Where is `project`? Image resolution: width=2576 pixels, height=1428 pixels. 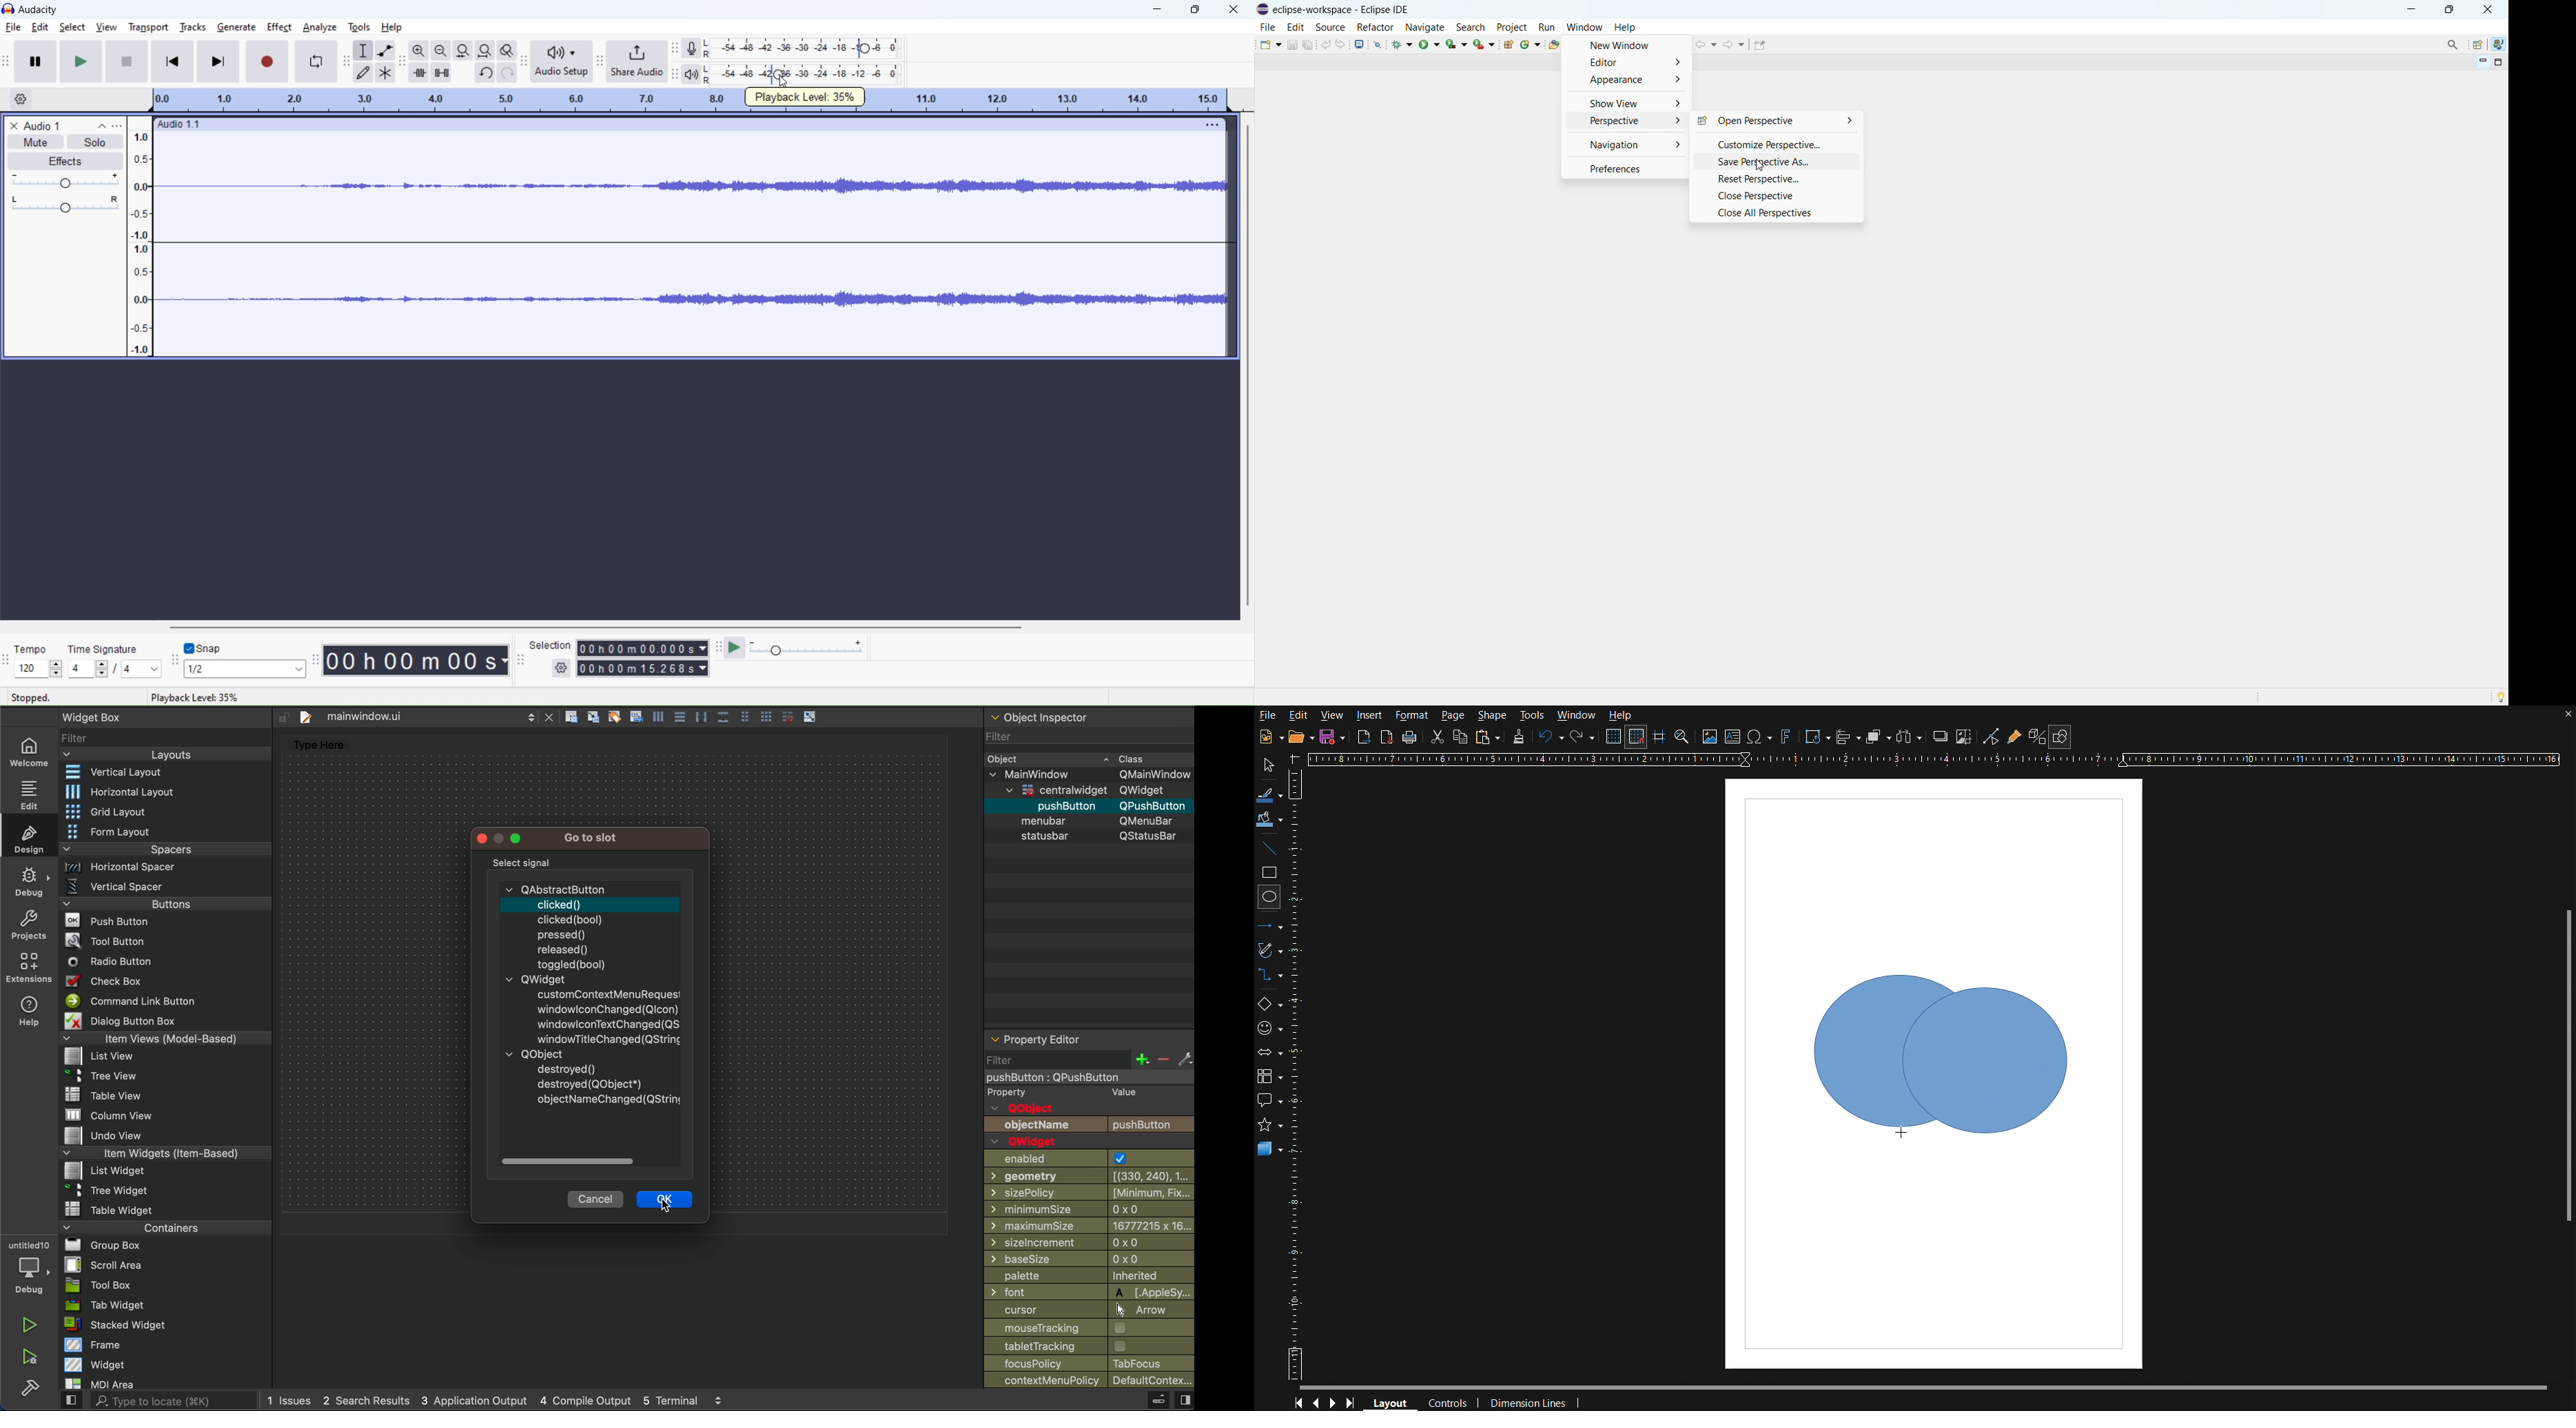
project is located at coordinates (1512, 27).